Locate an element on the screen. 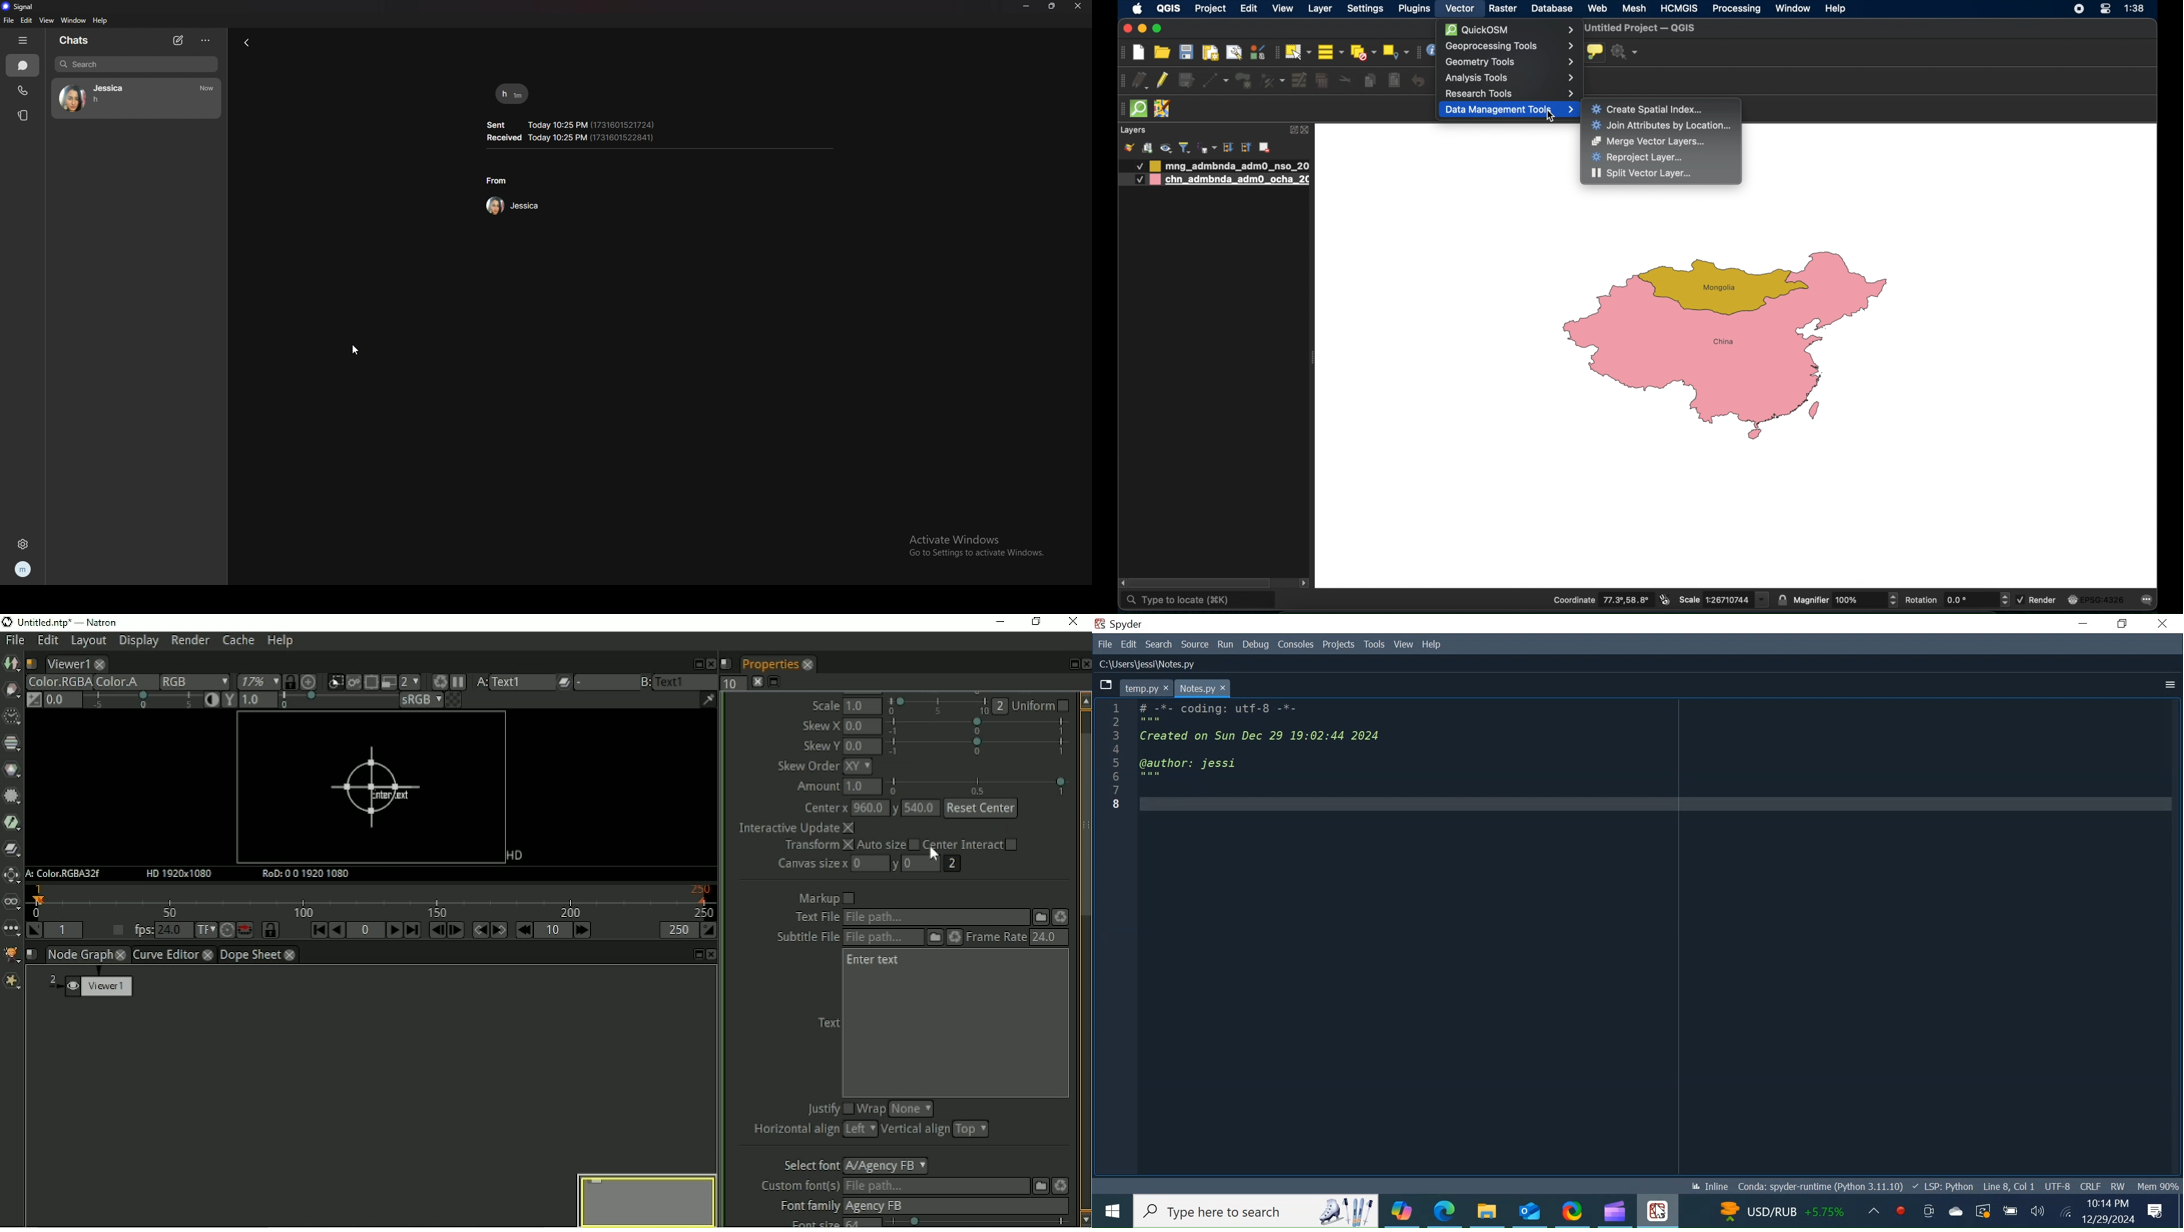 The image size is (2184, 1232). LSP Python is located at coordinates (1943, 1186).